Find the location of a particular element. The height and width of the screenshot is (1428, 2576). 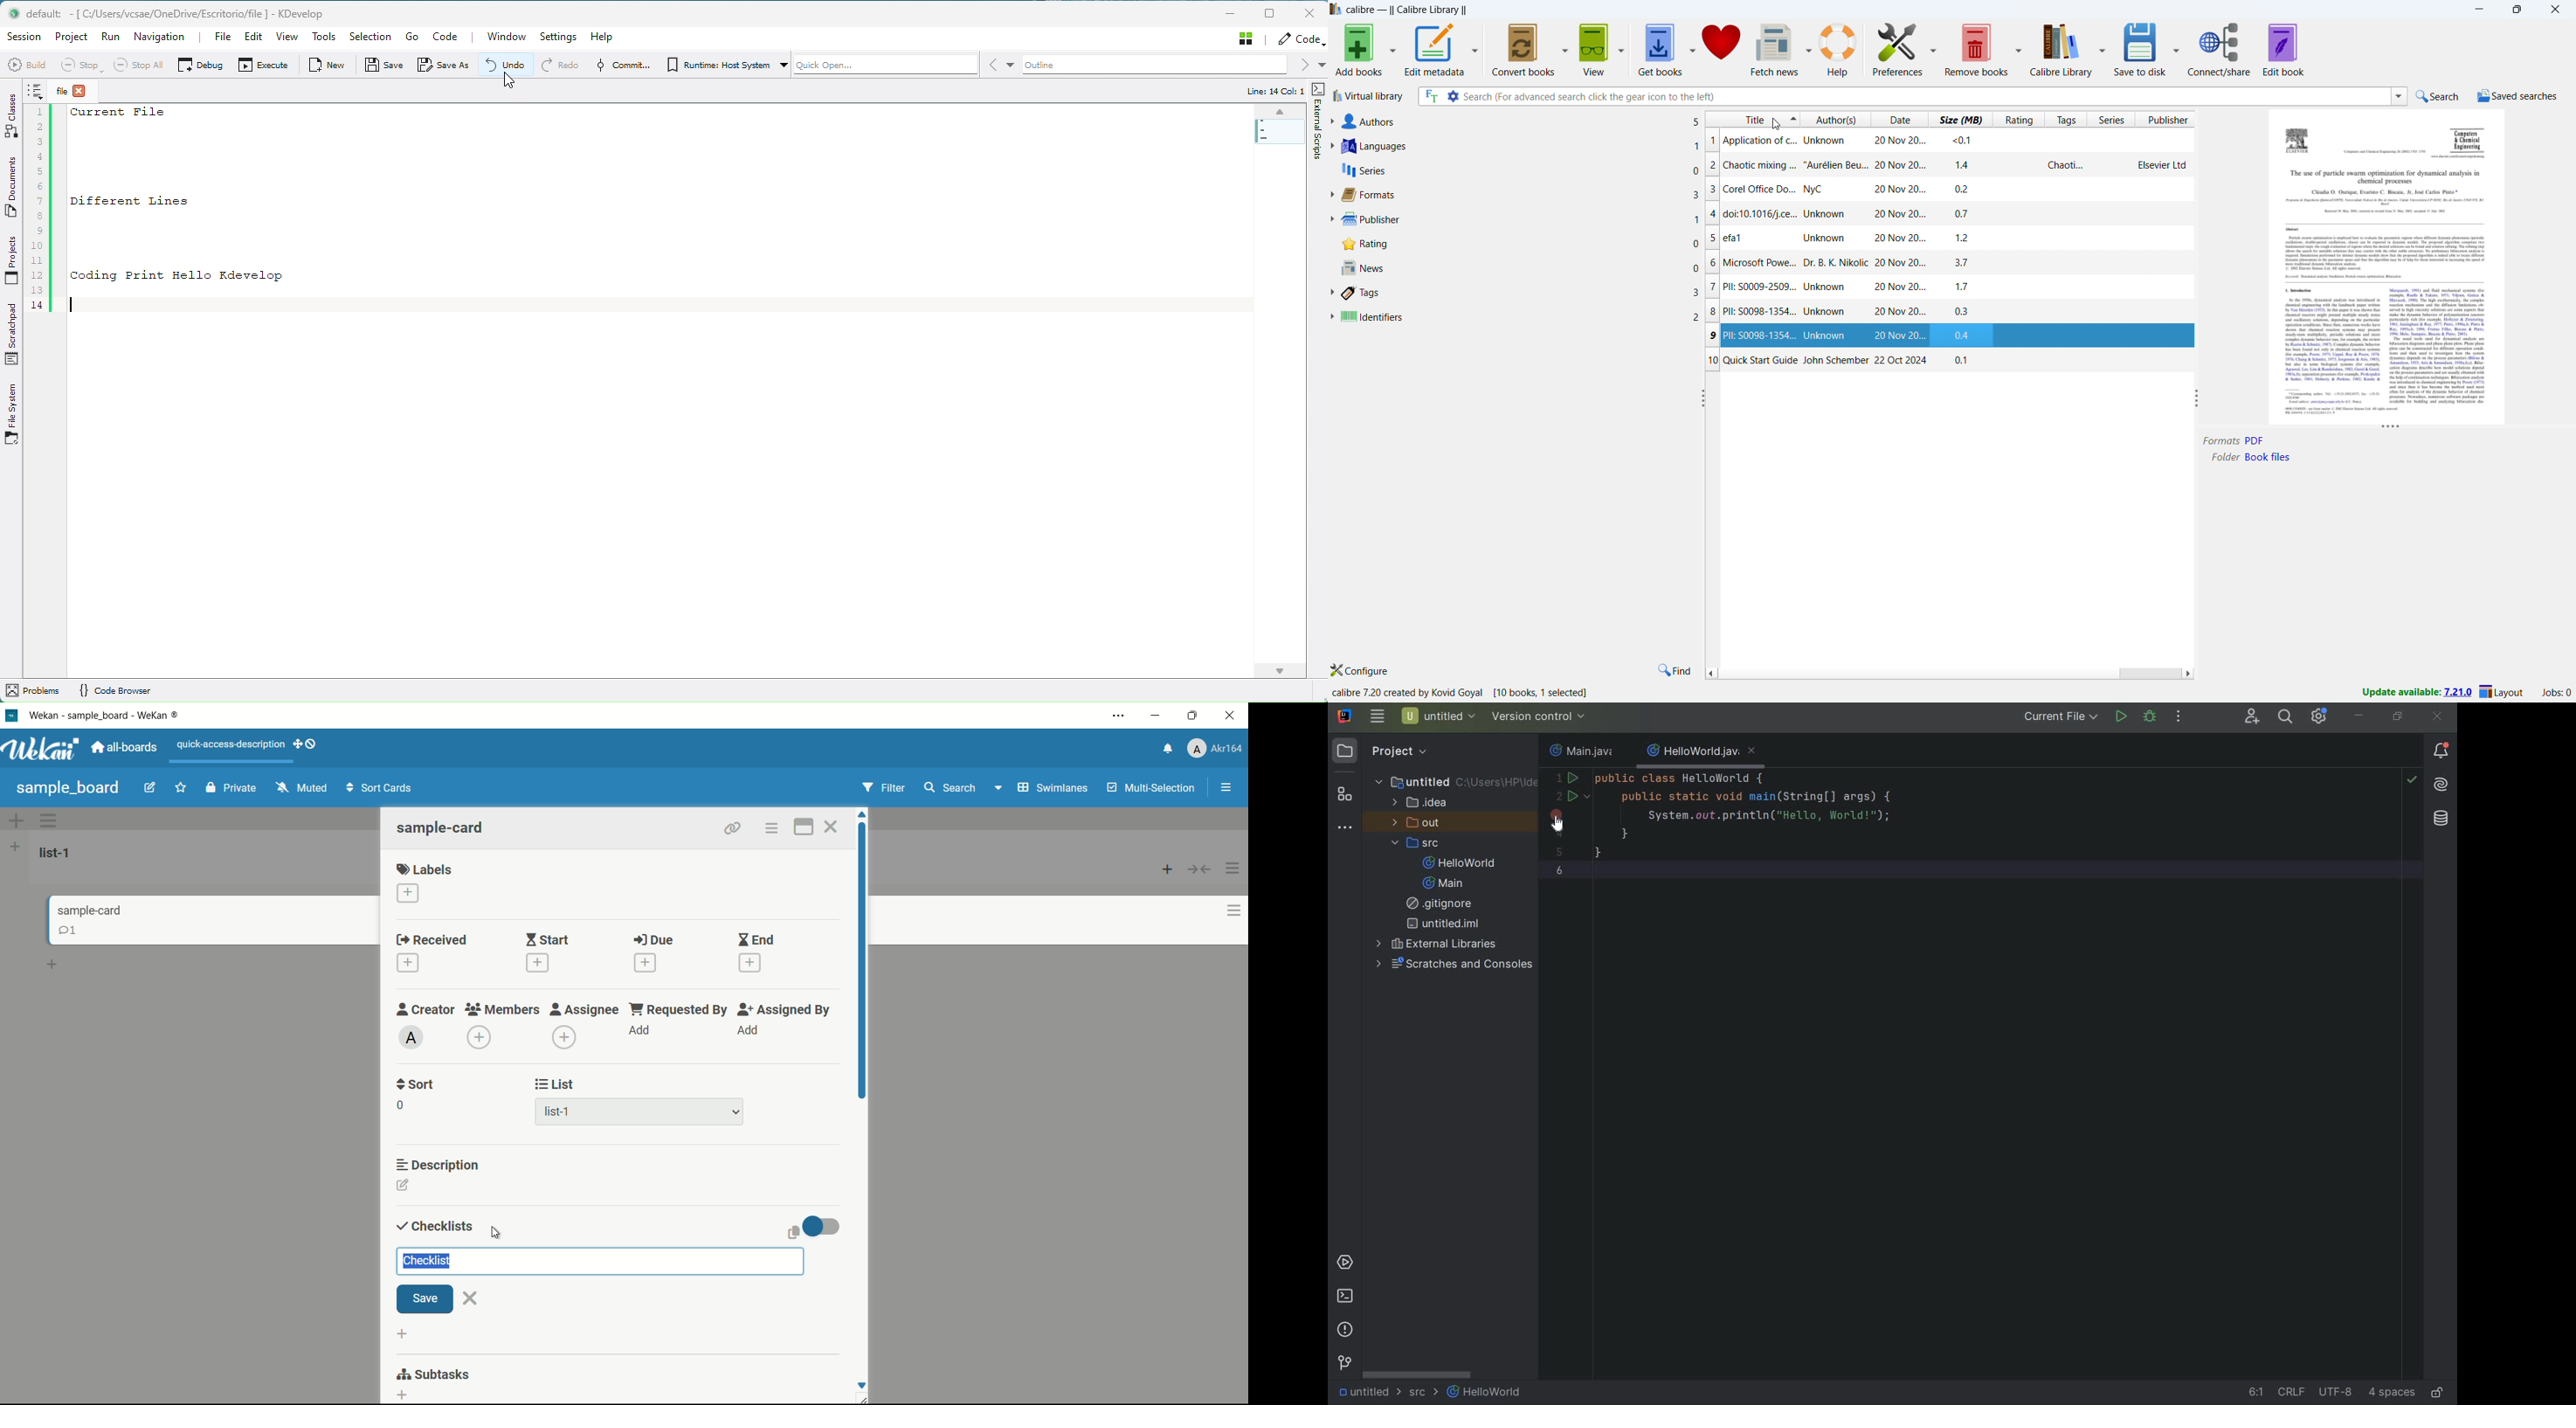

sort by publisher is located at coordinates (2166, 120).